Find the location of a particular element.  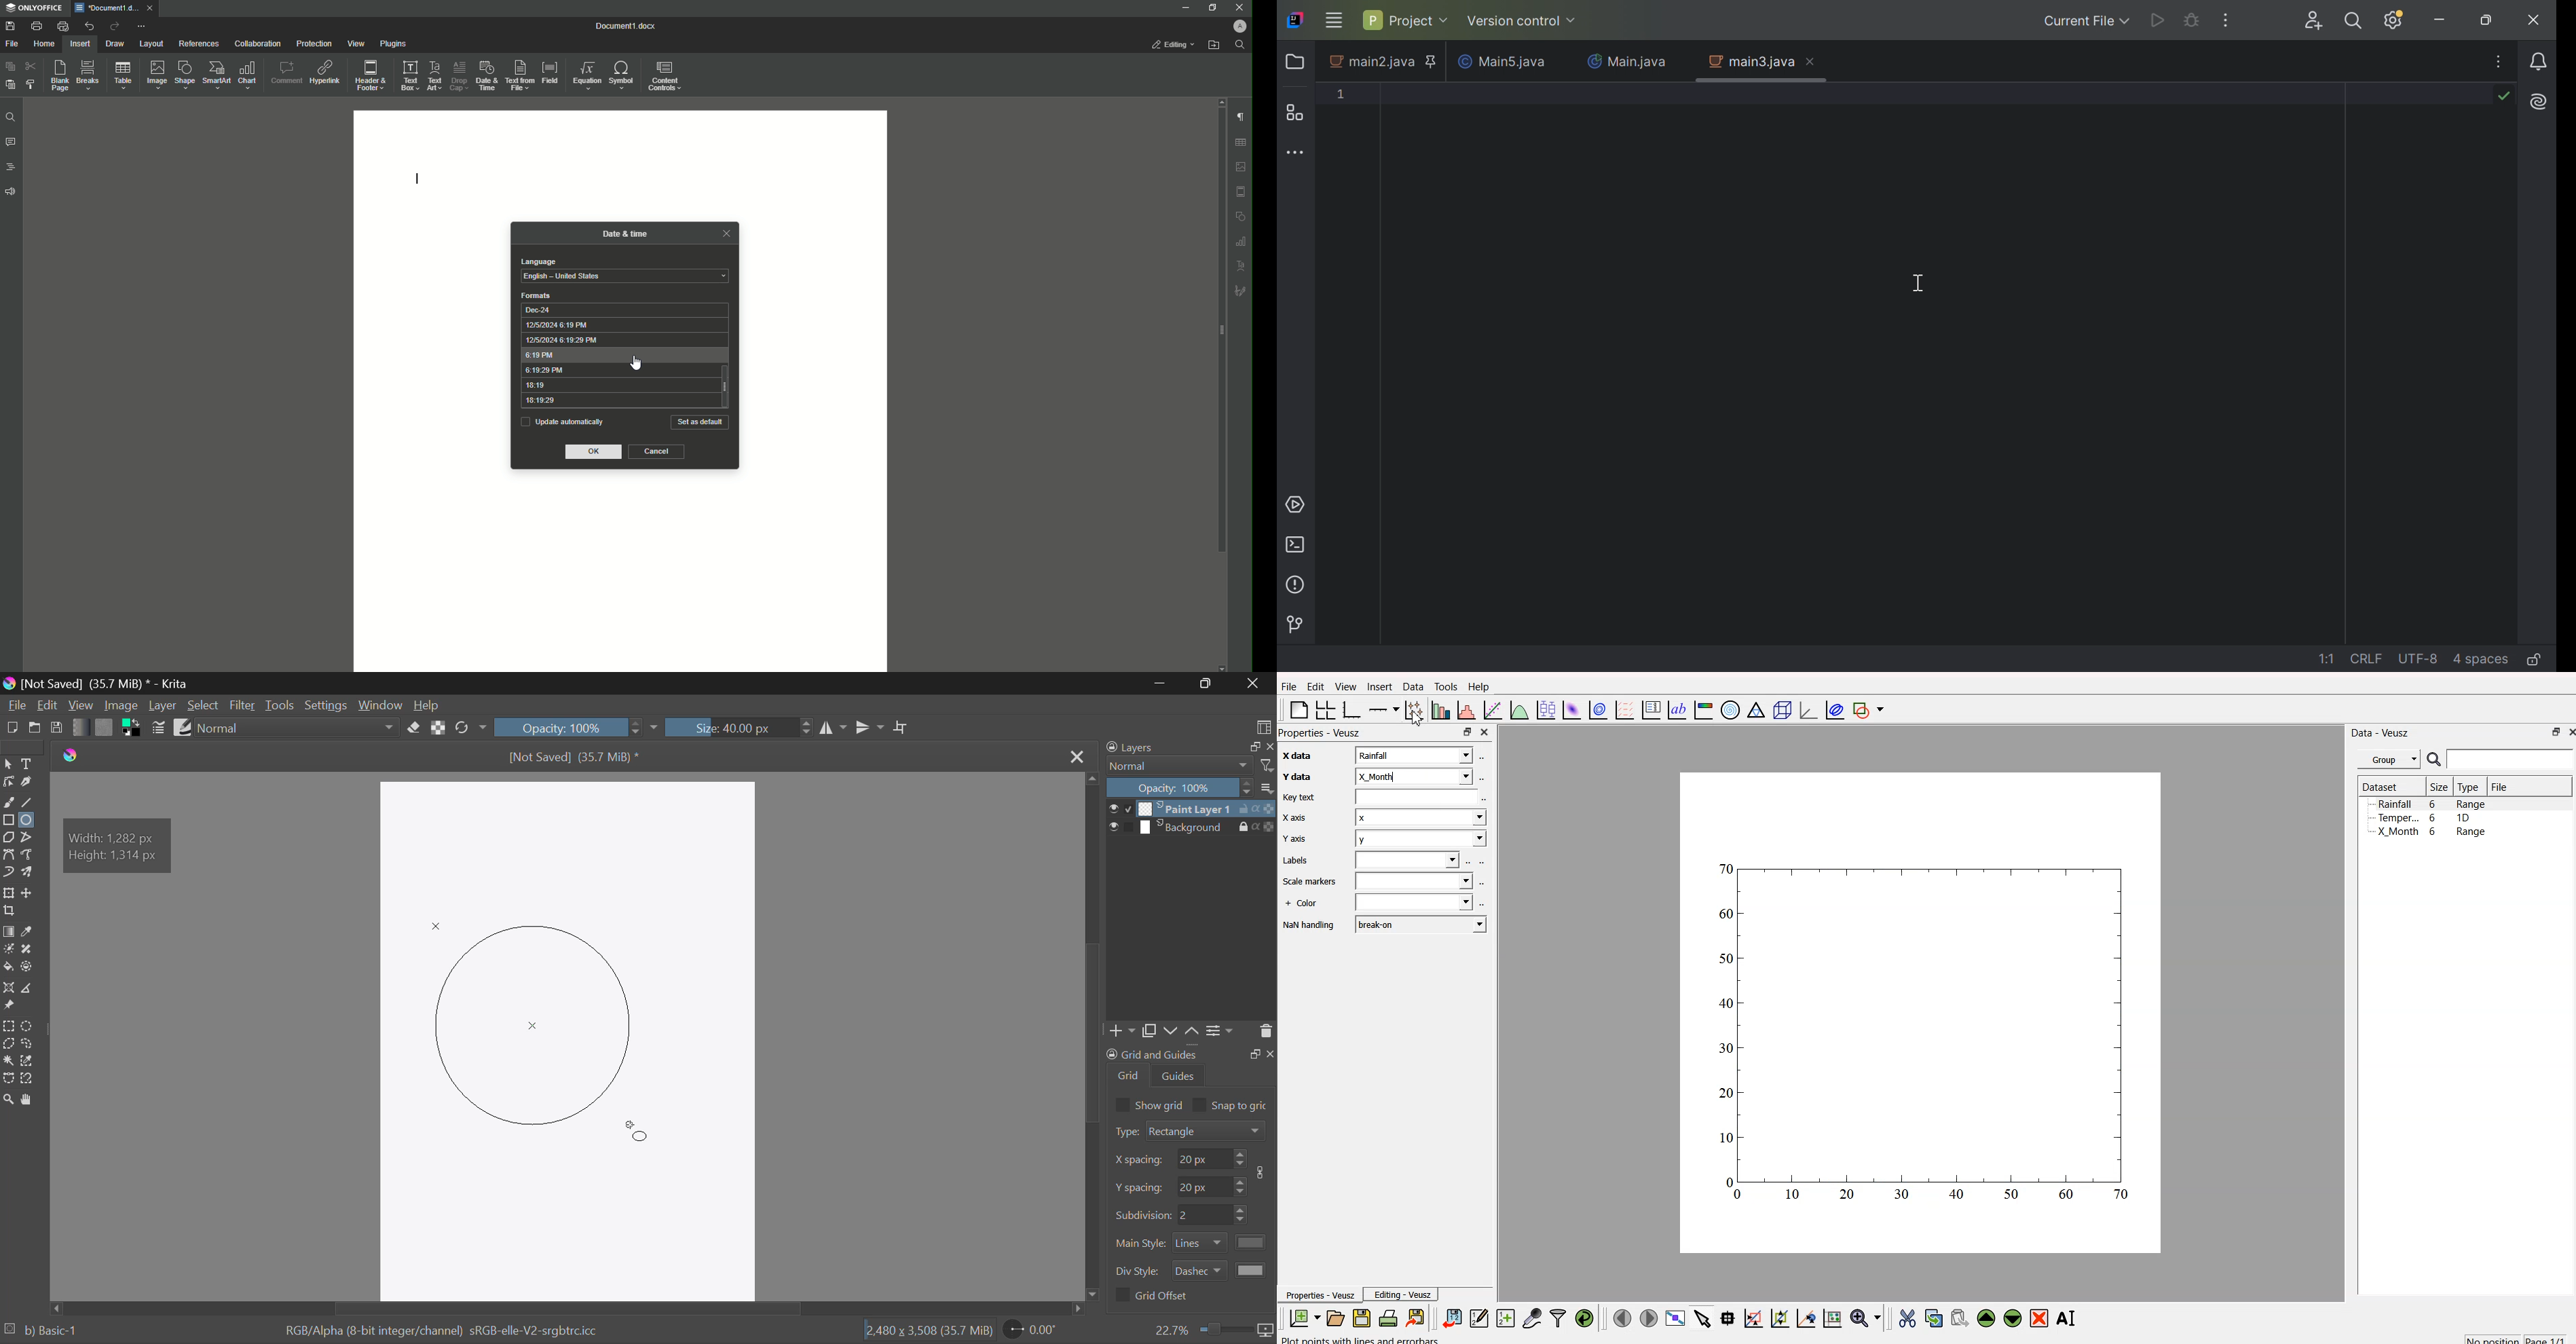

Insert is located at coordinates (80, 43).